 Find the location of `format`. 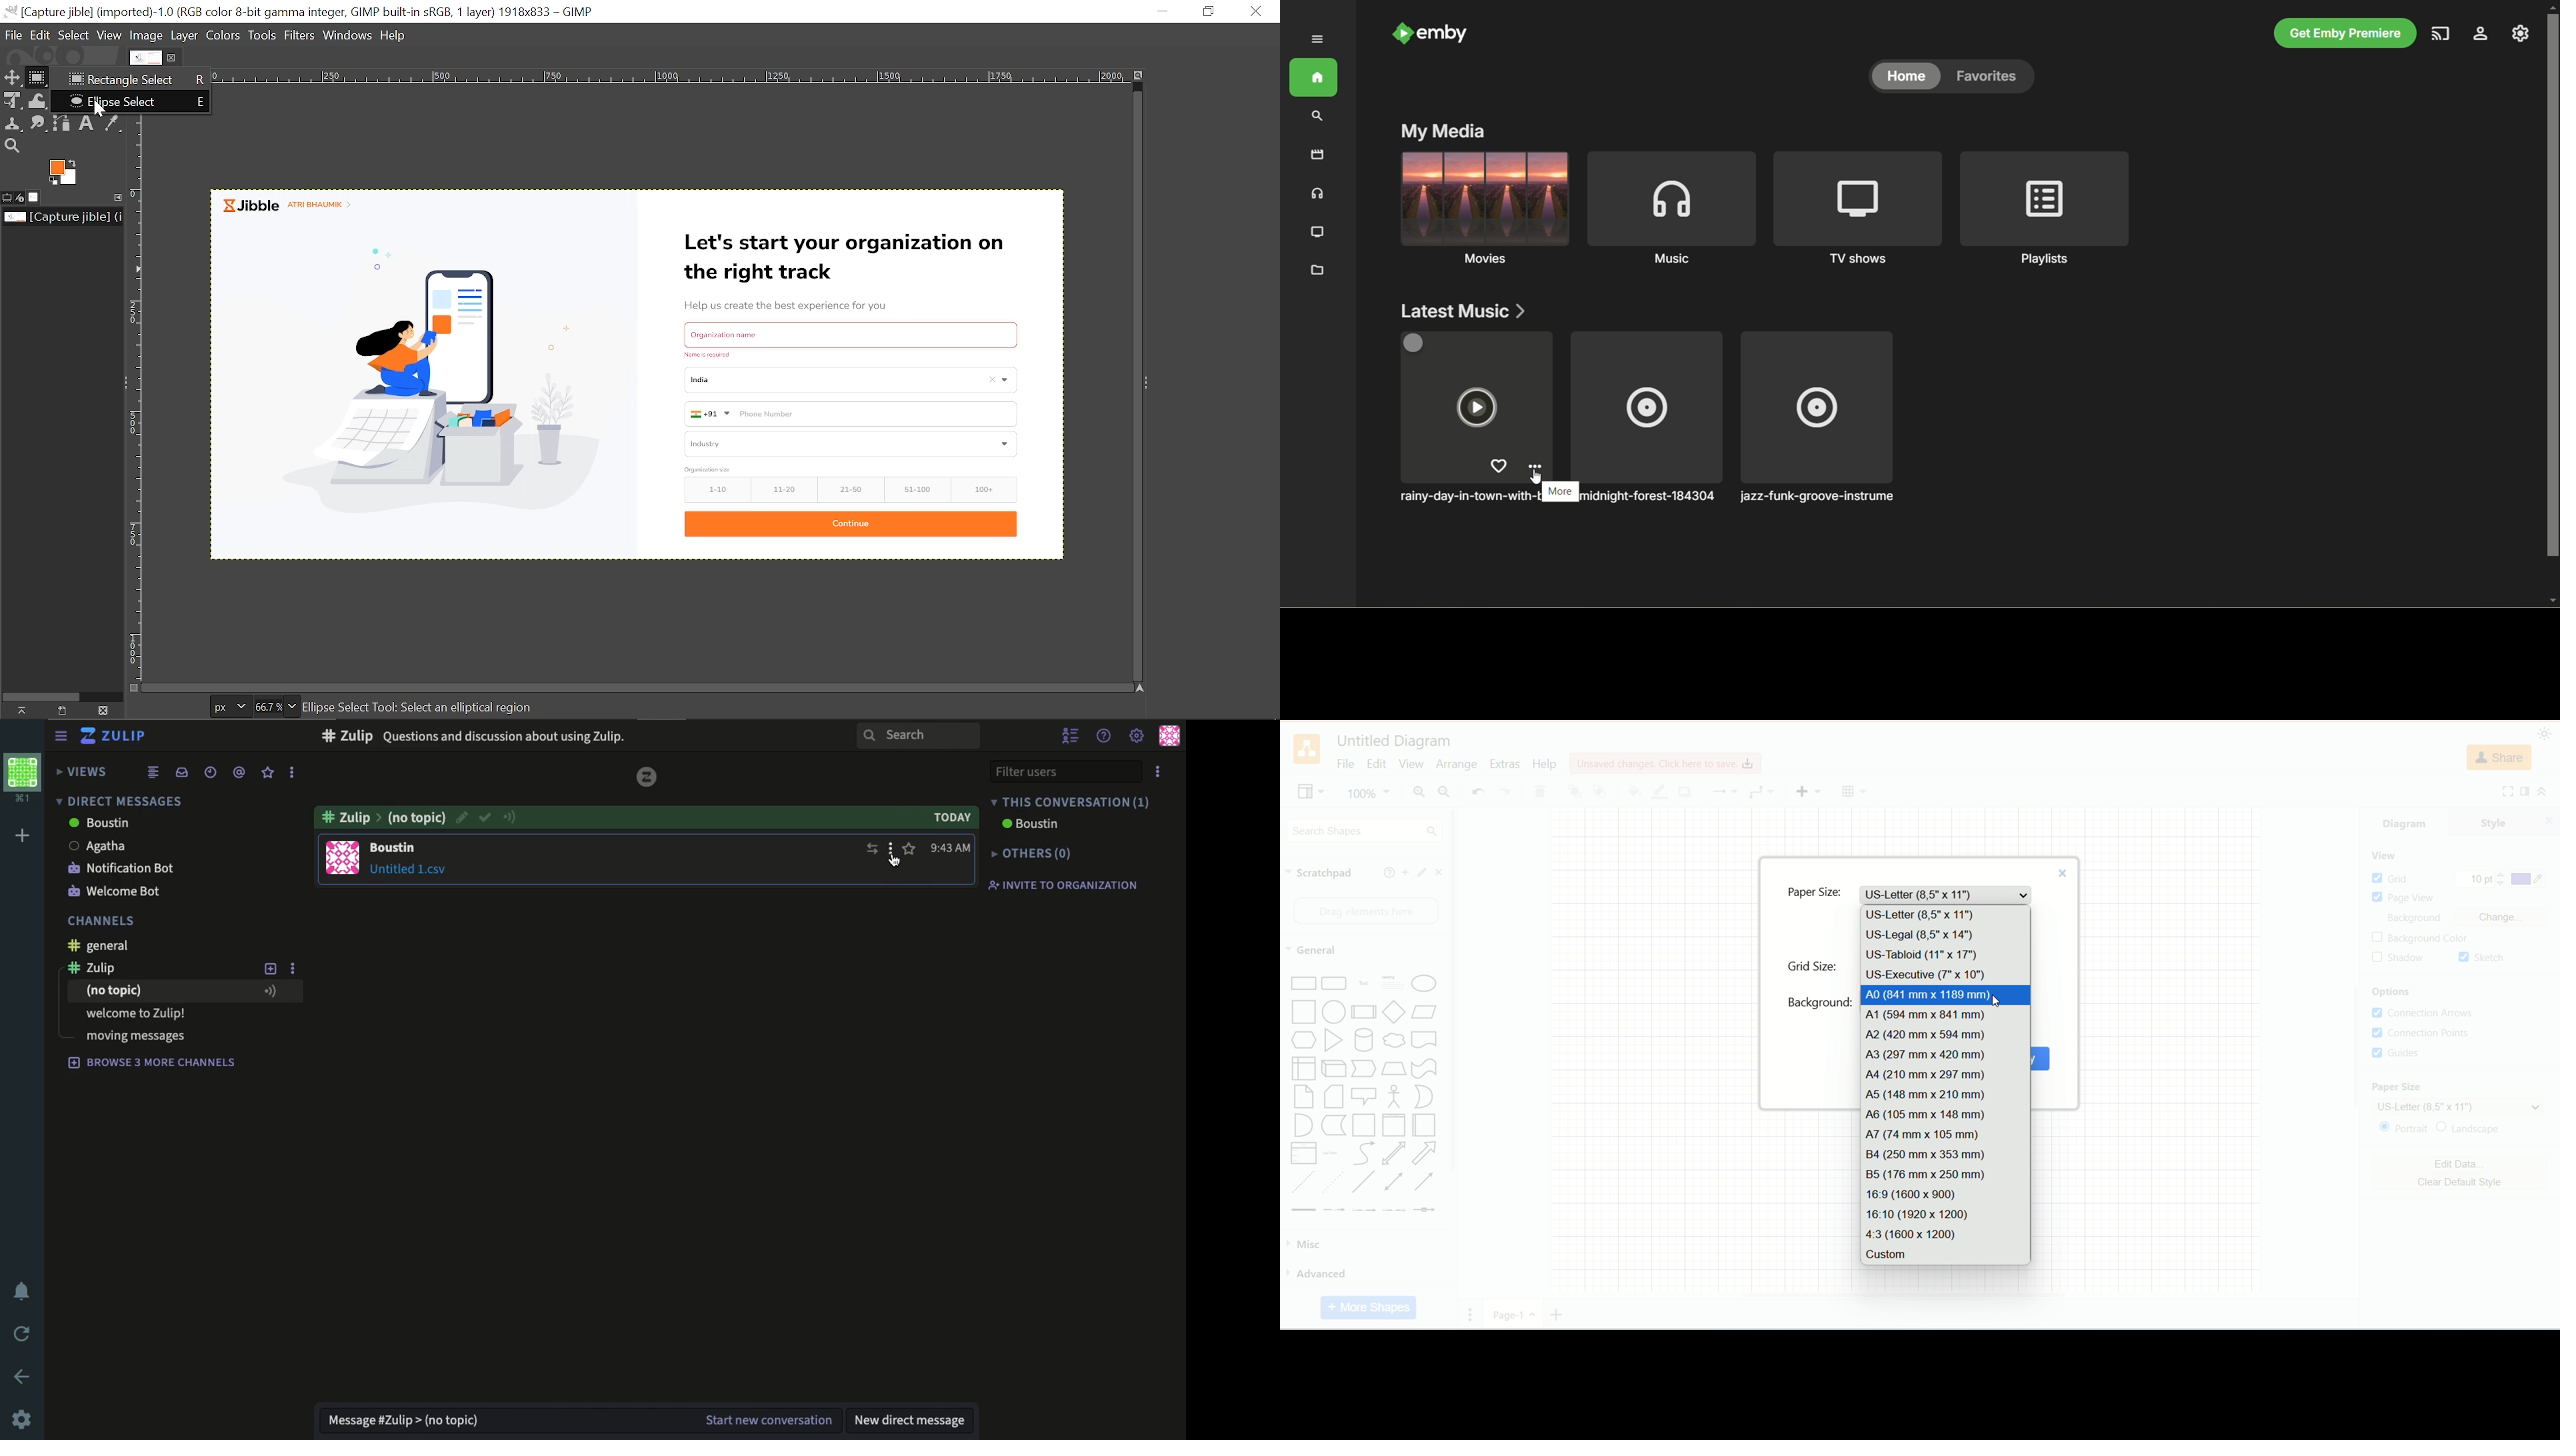

format is located at coordinates (2525, 792).